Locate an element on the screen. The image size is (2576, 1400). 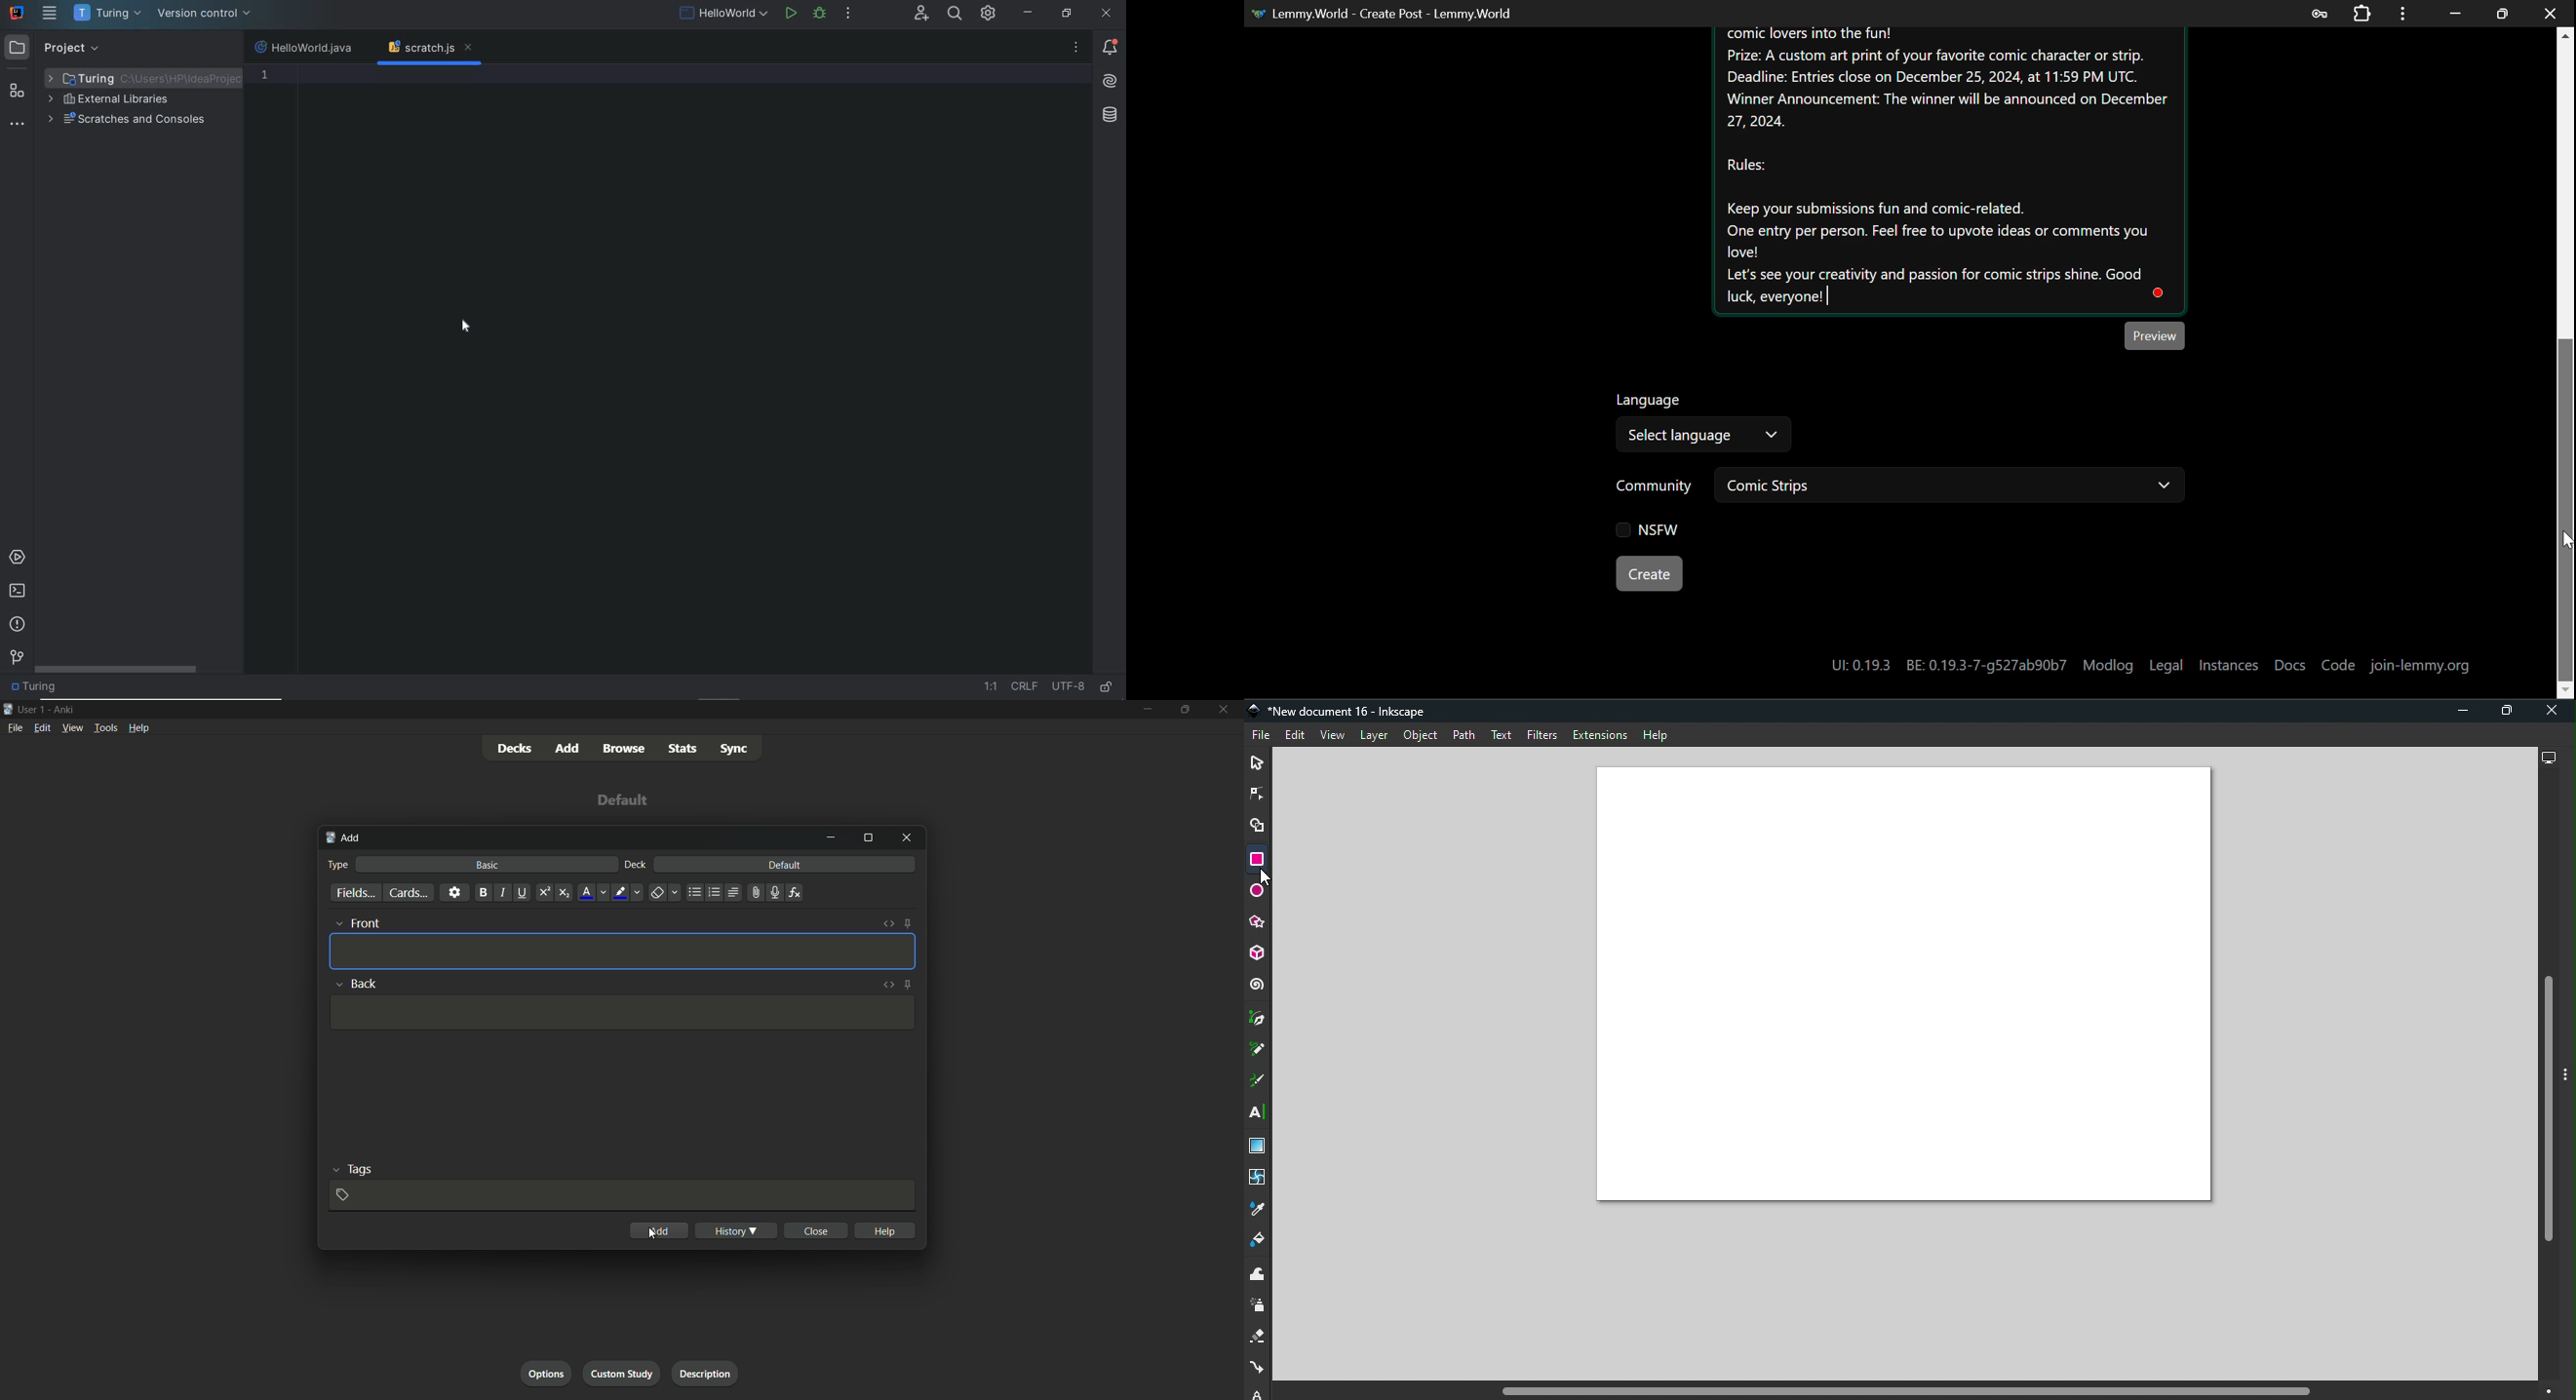
tools is located at coordinates (104, 729).